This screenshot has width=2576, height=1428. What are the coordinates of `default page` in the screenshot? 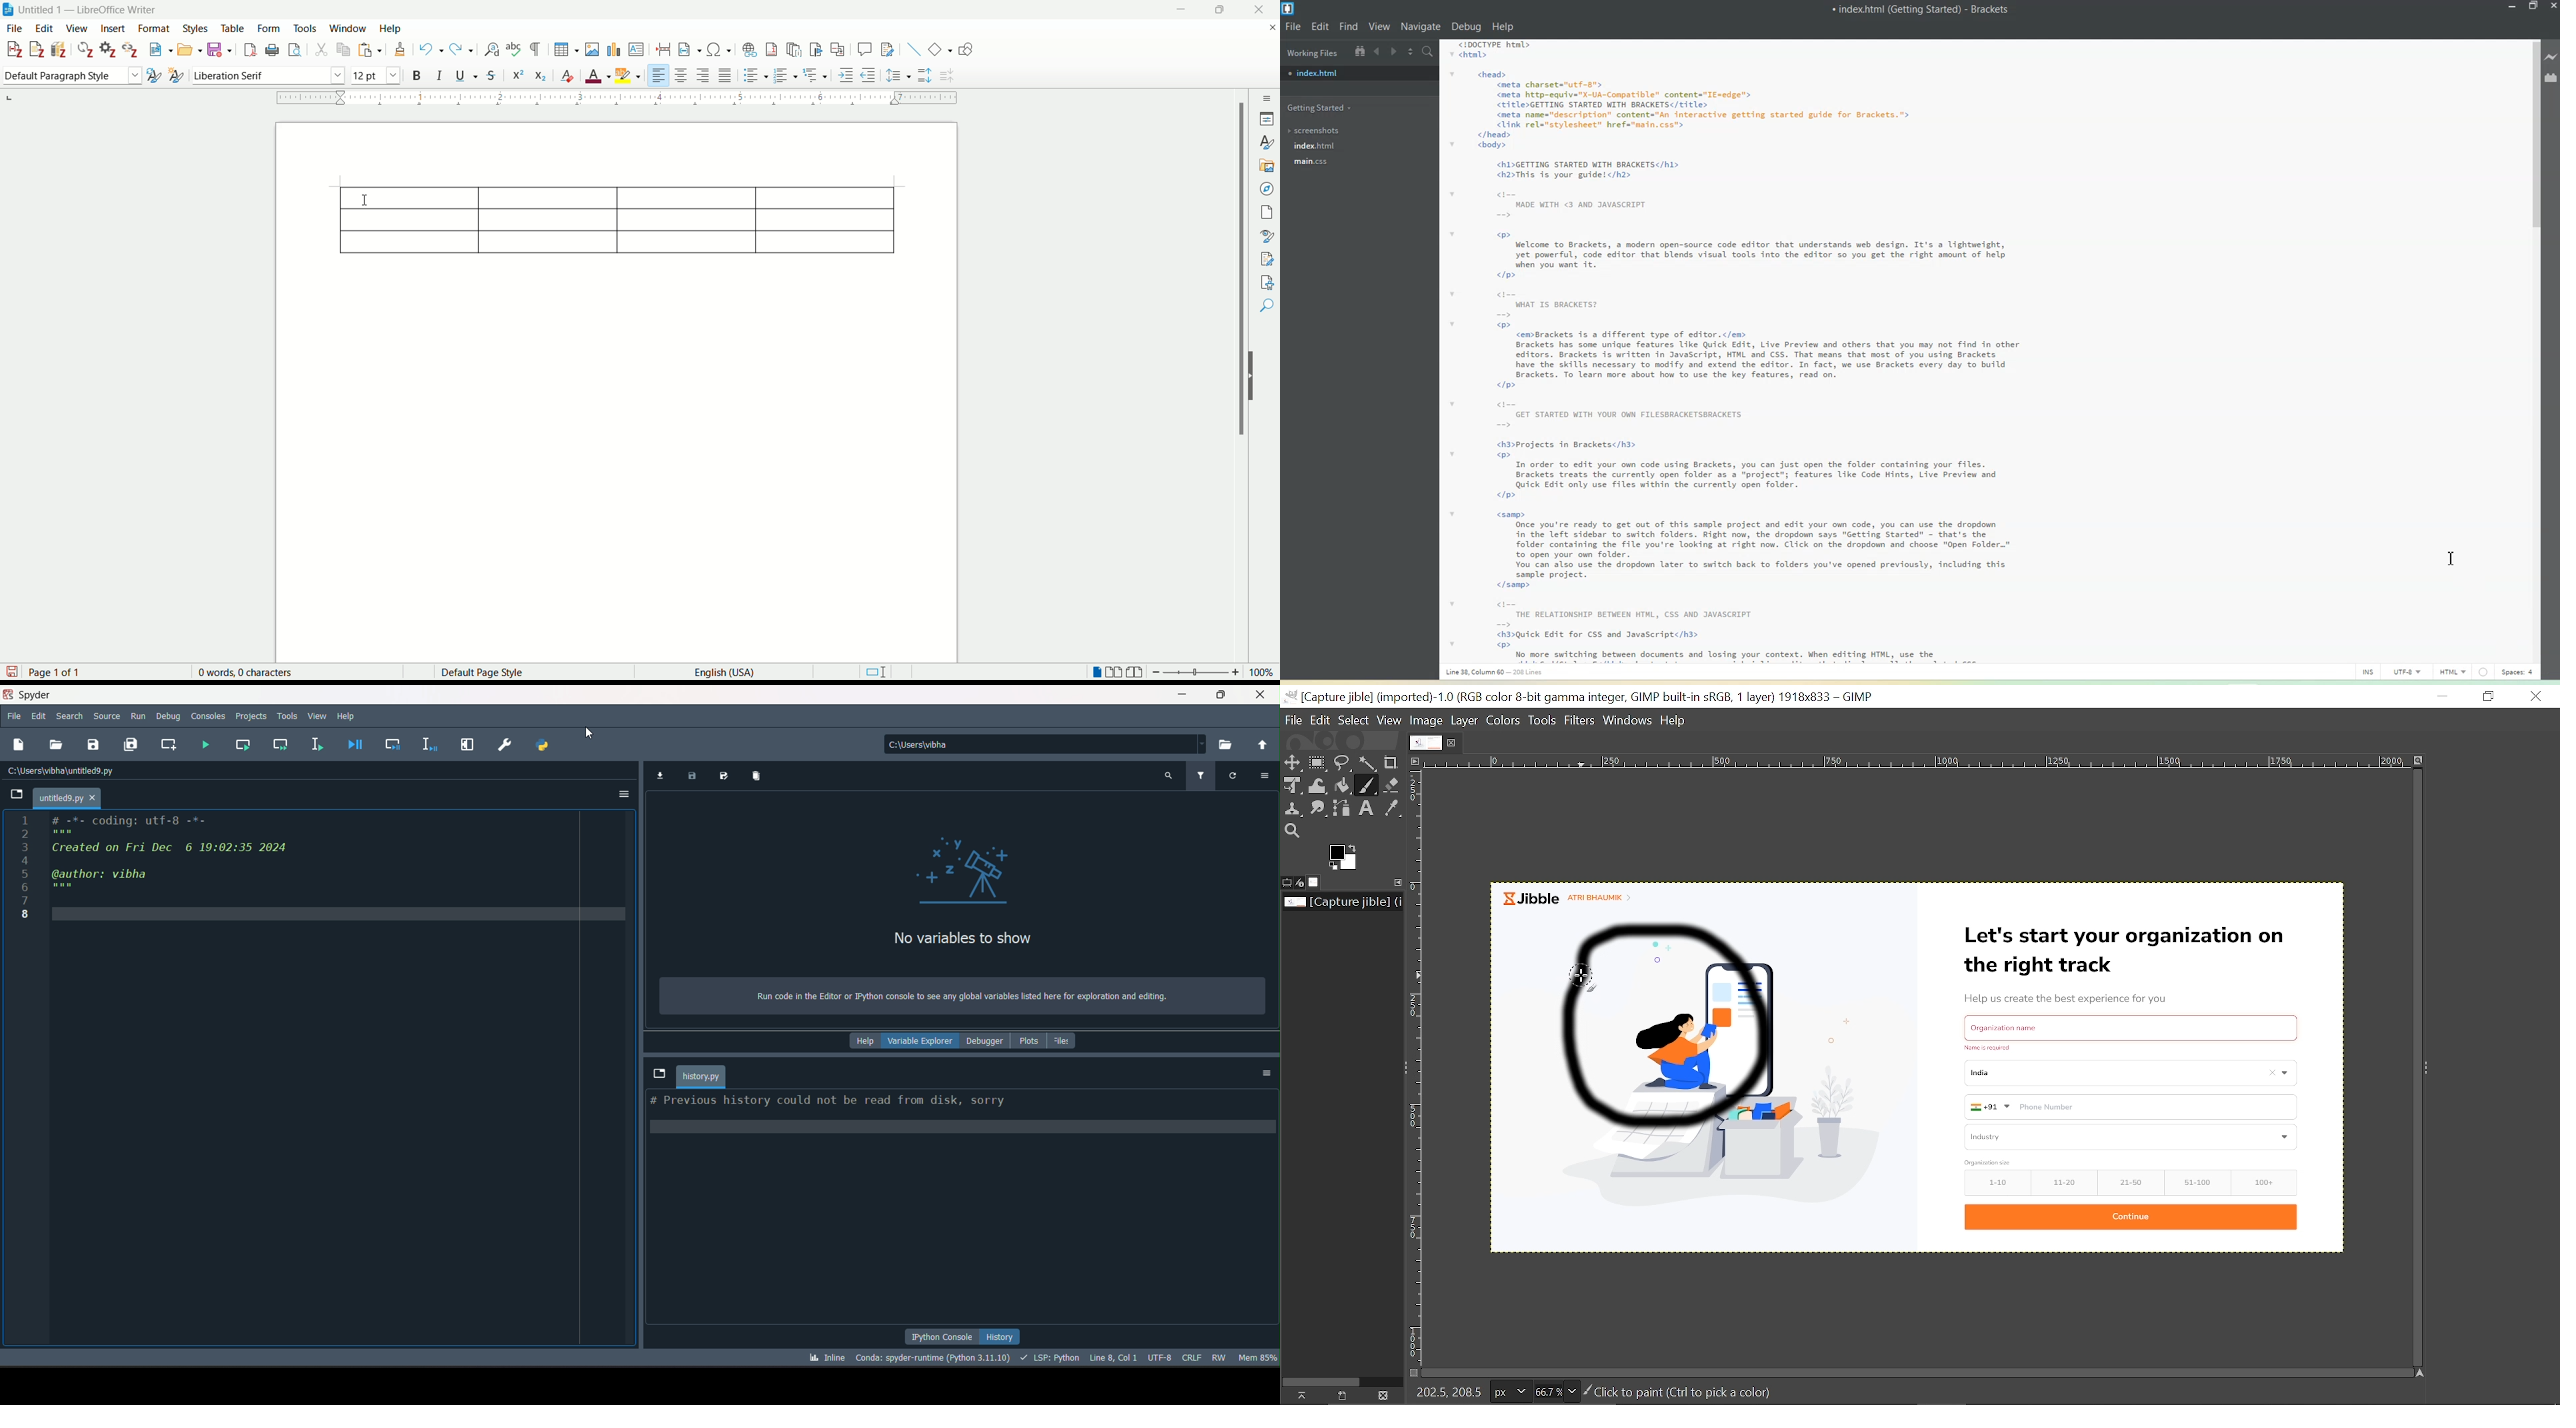 It's located at (518, 671).